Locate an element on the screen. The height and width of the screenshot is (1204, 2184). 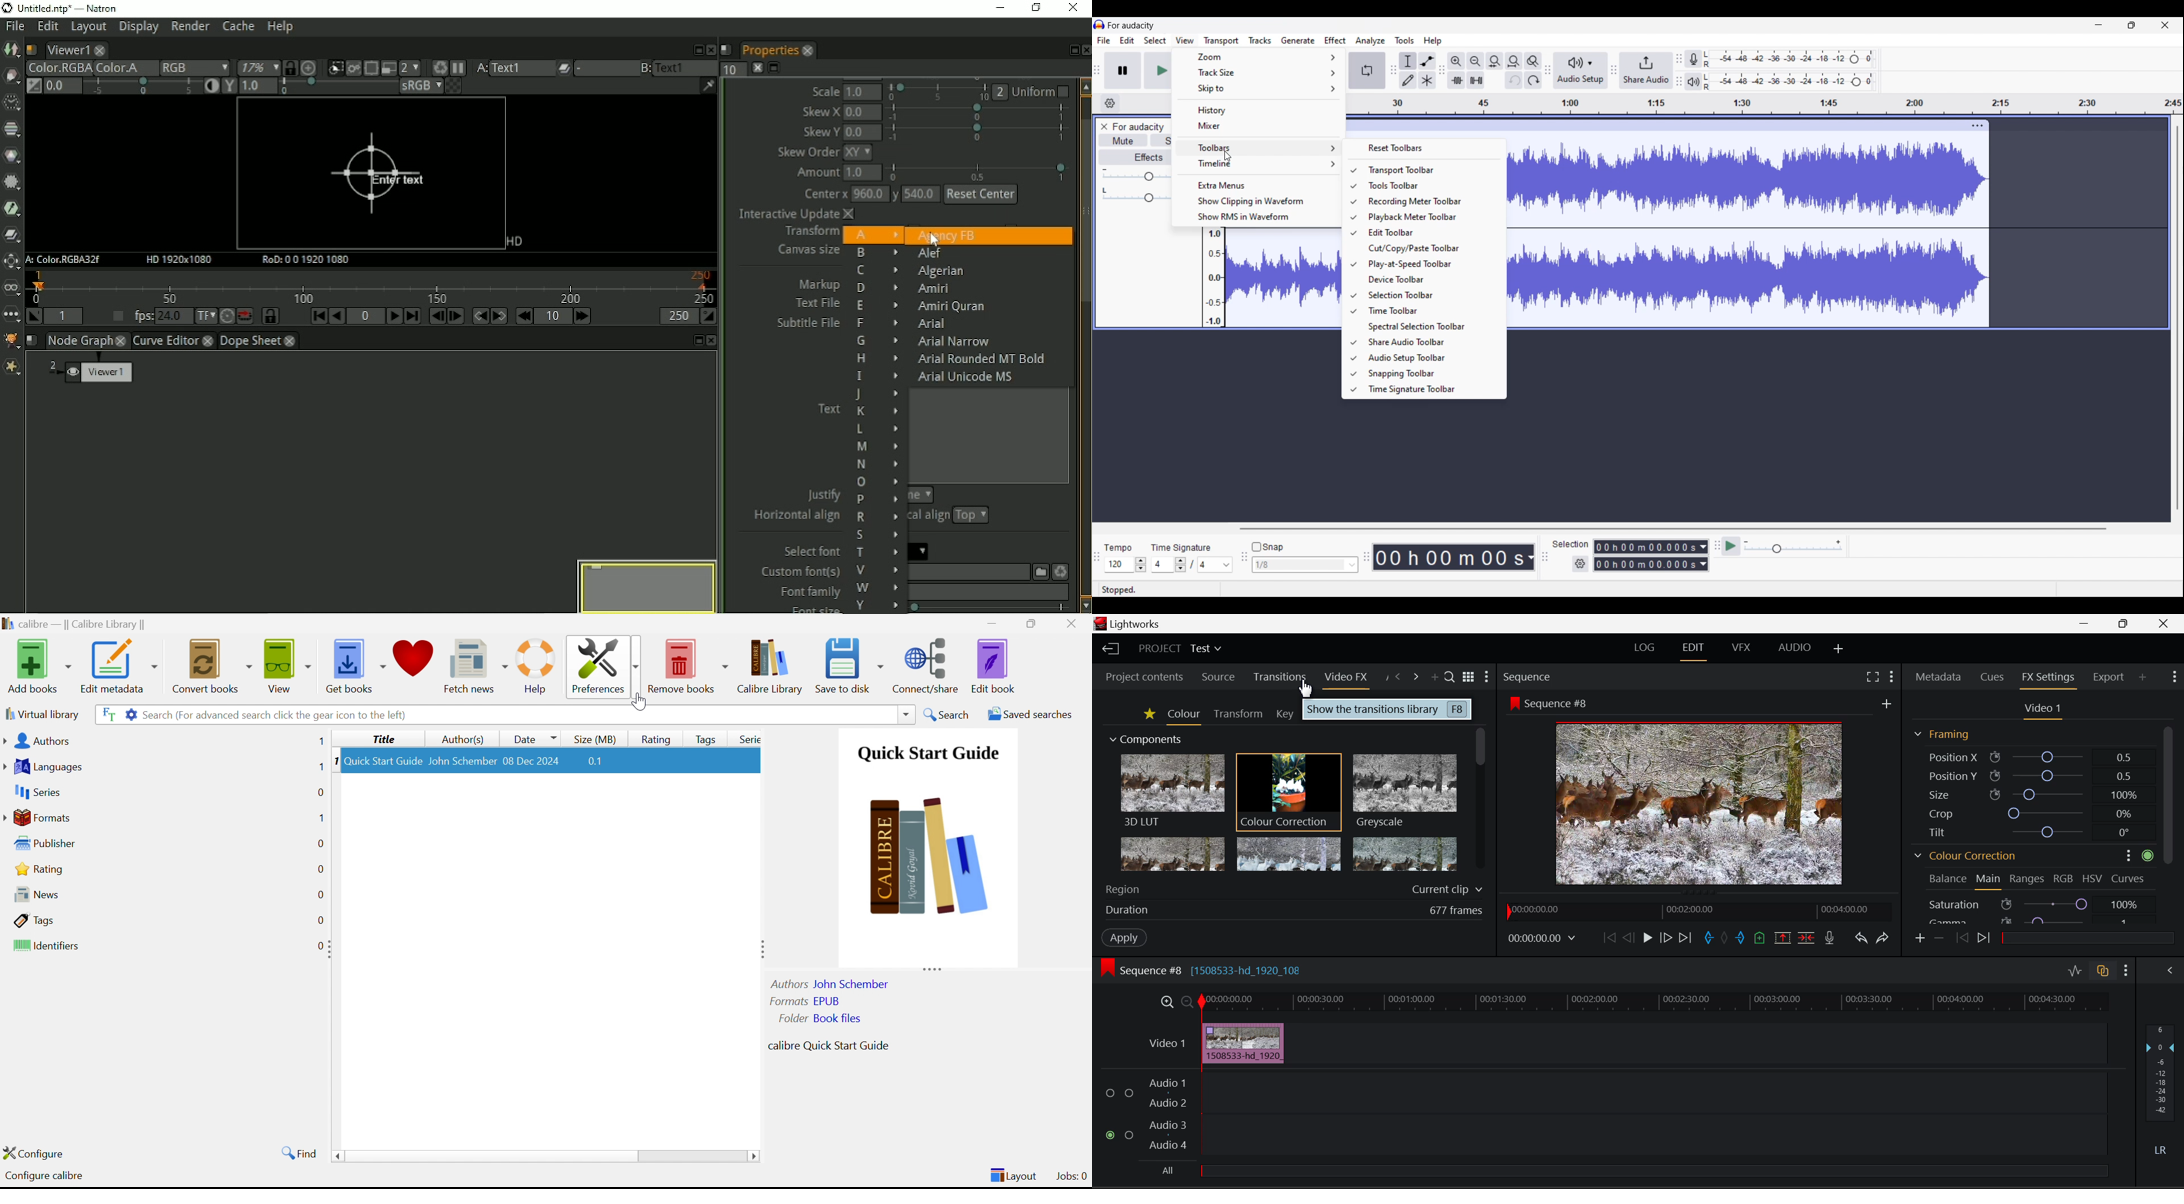
Tags is located at coordinates (705, 739).